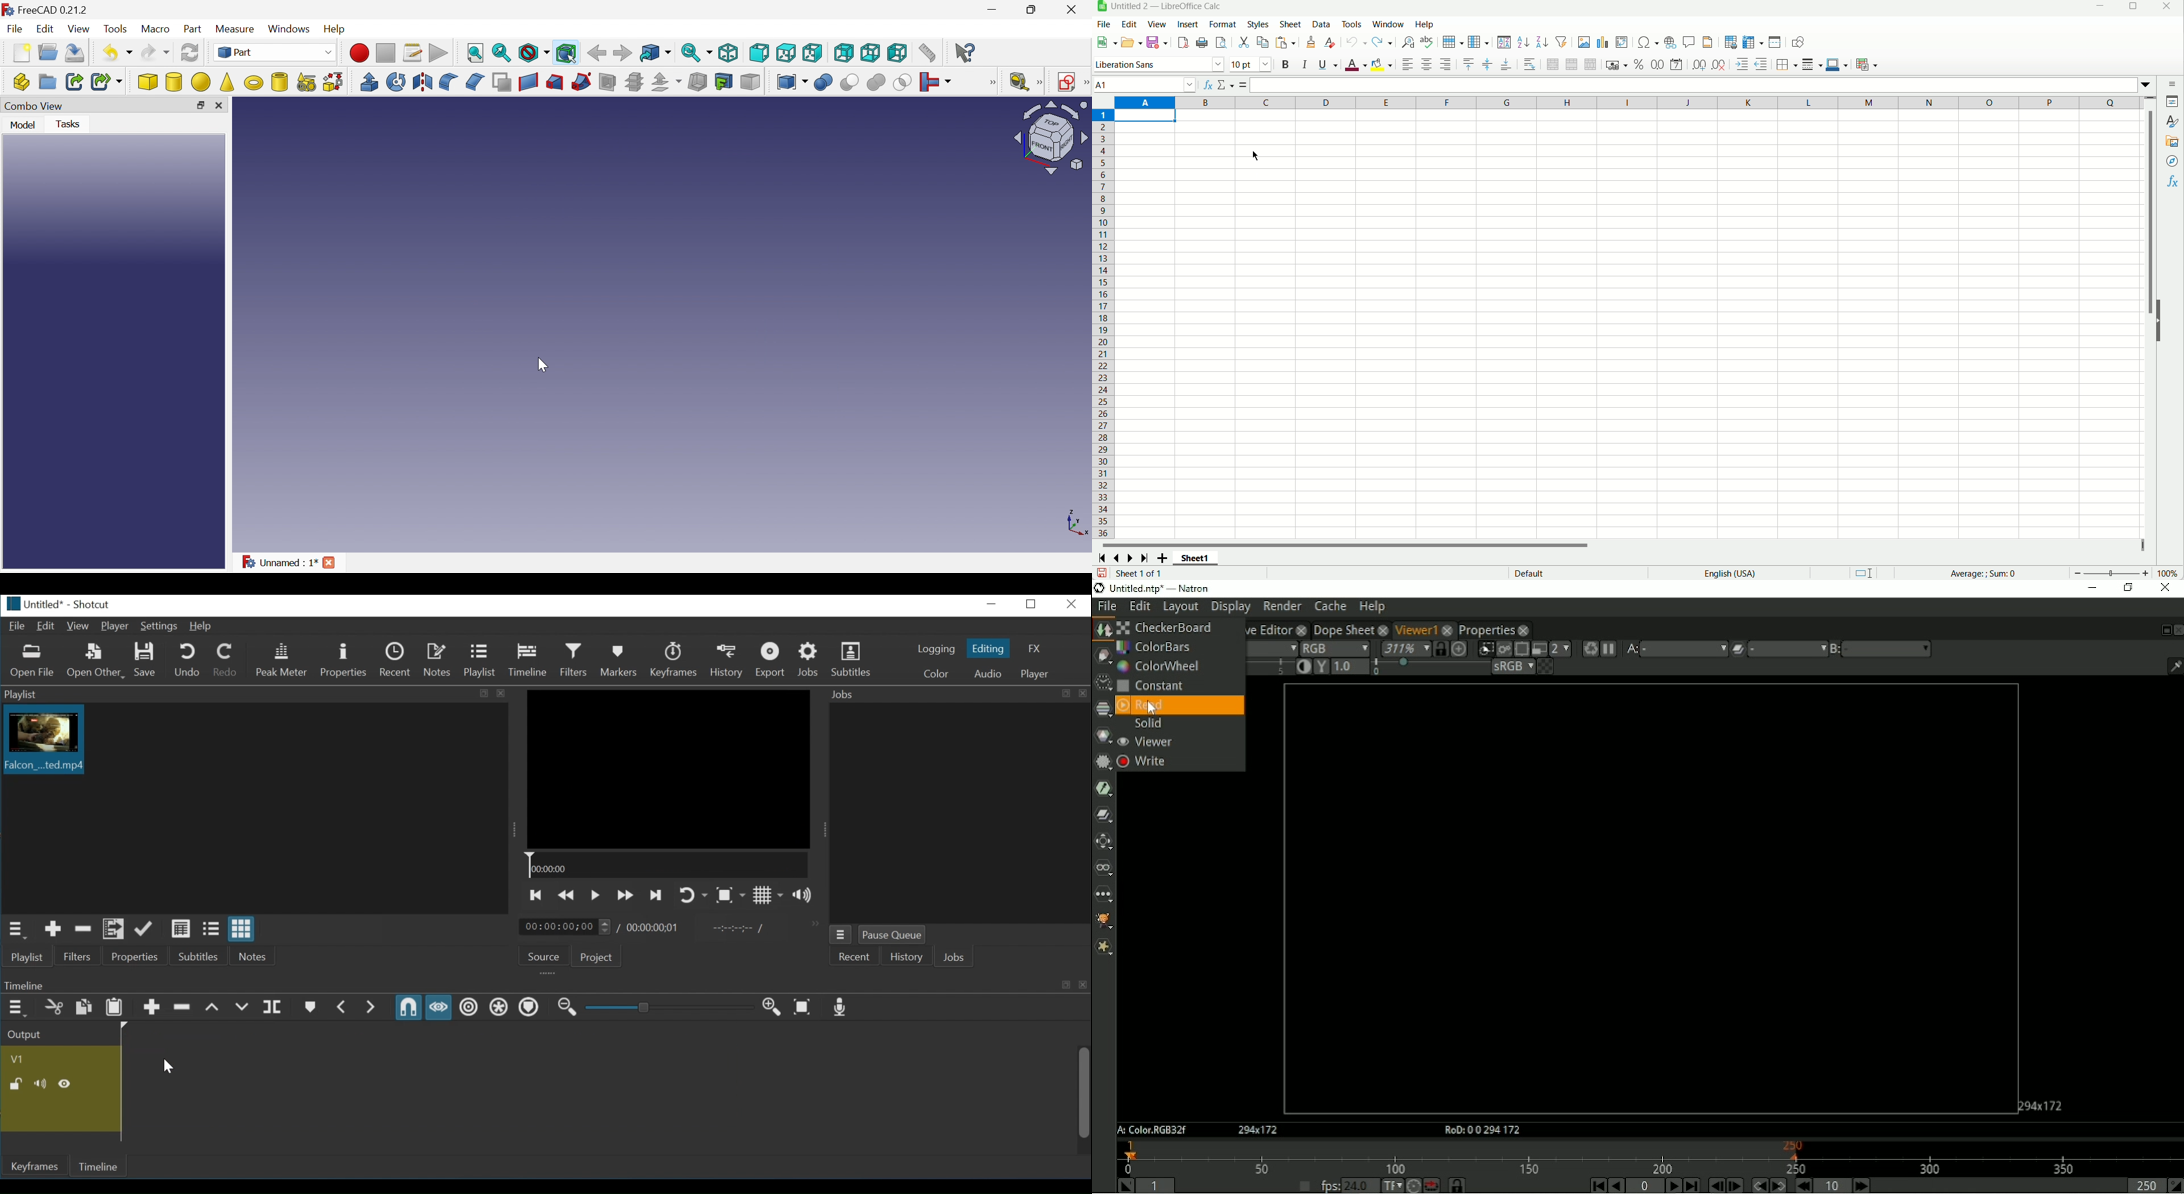  Describe the element at coordinates (84, 930) in the screenshot. I see `Remove cut` at that location.